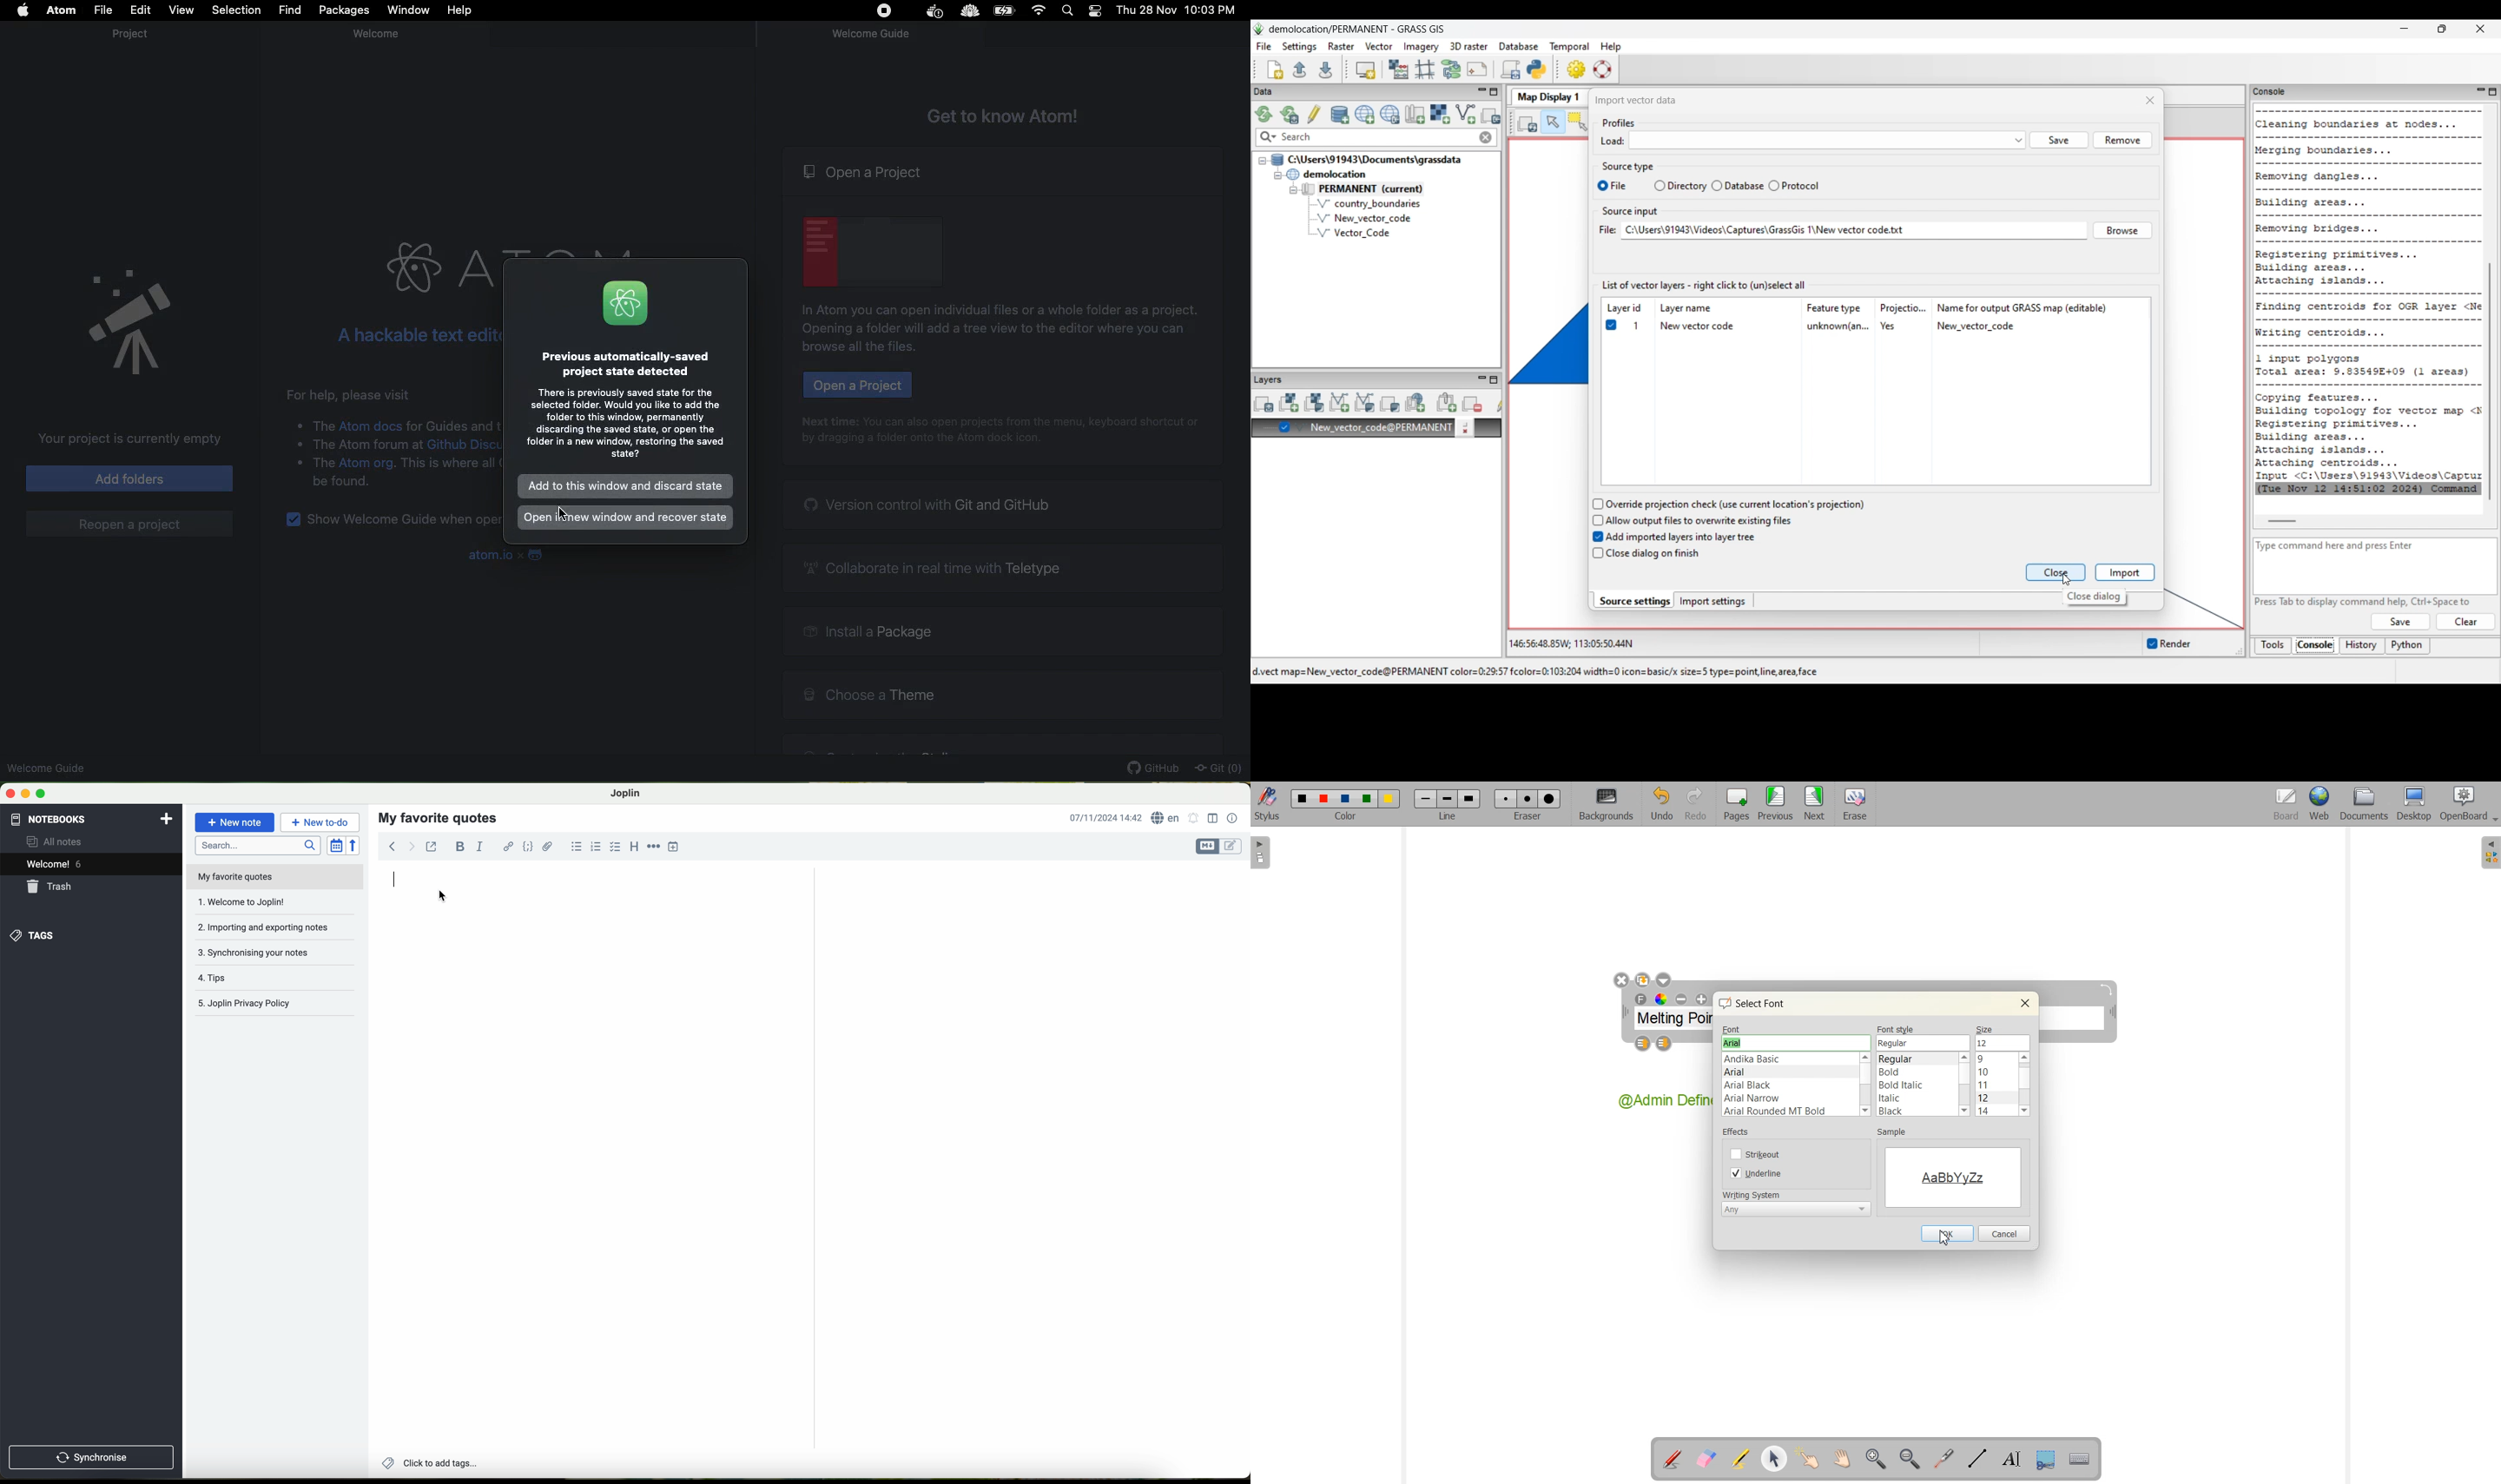 This screenshot has width=2520, height=1484. What do you see at coordinates (1924, 1043) in the screenshot?
I see `Font style name` at bounding box center [1924, 1043].